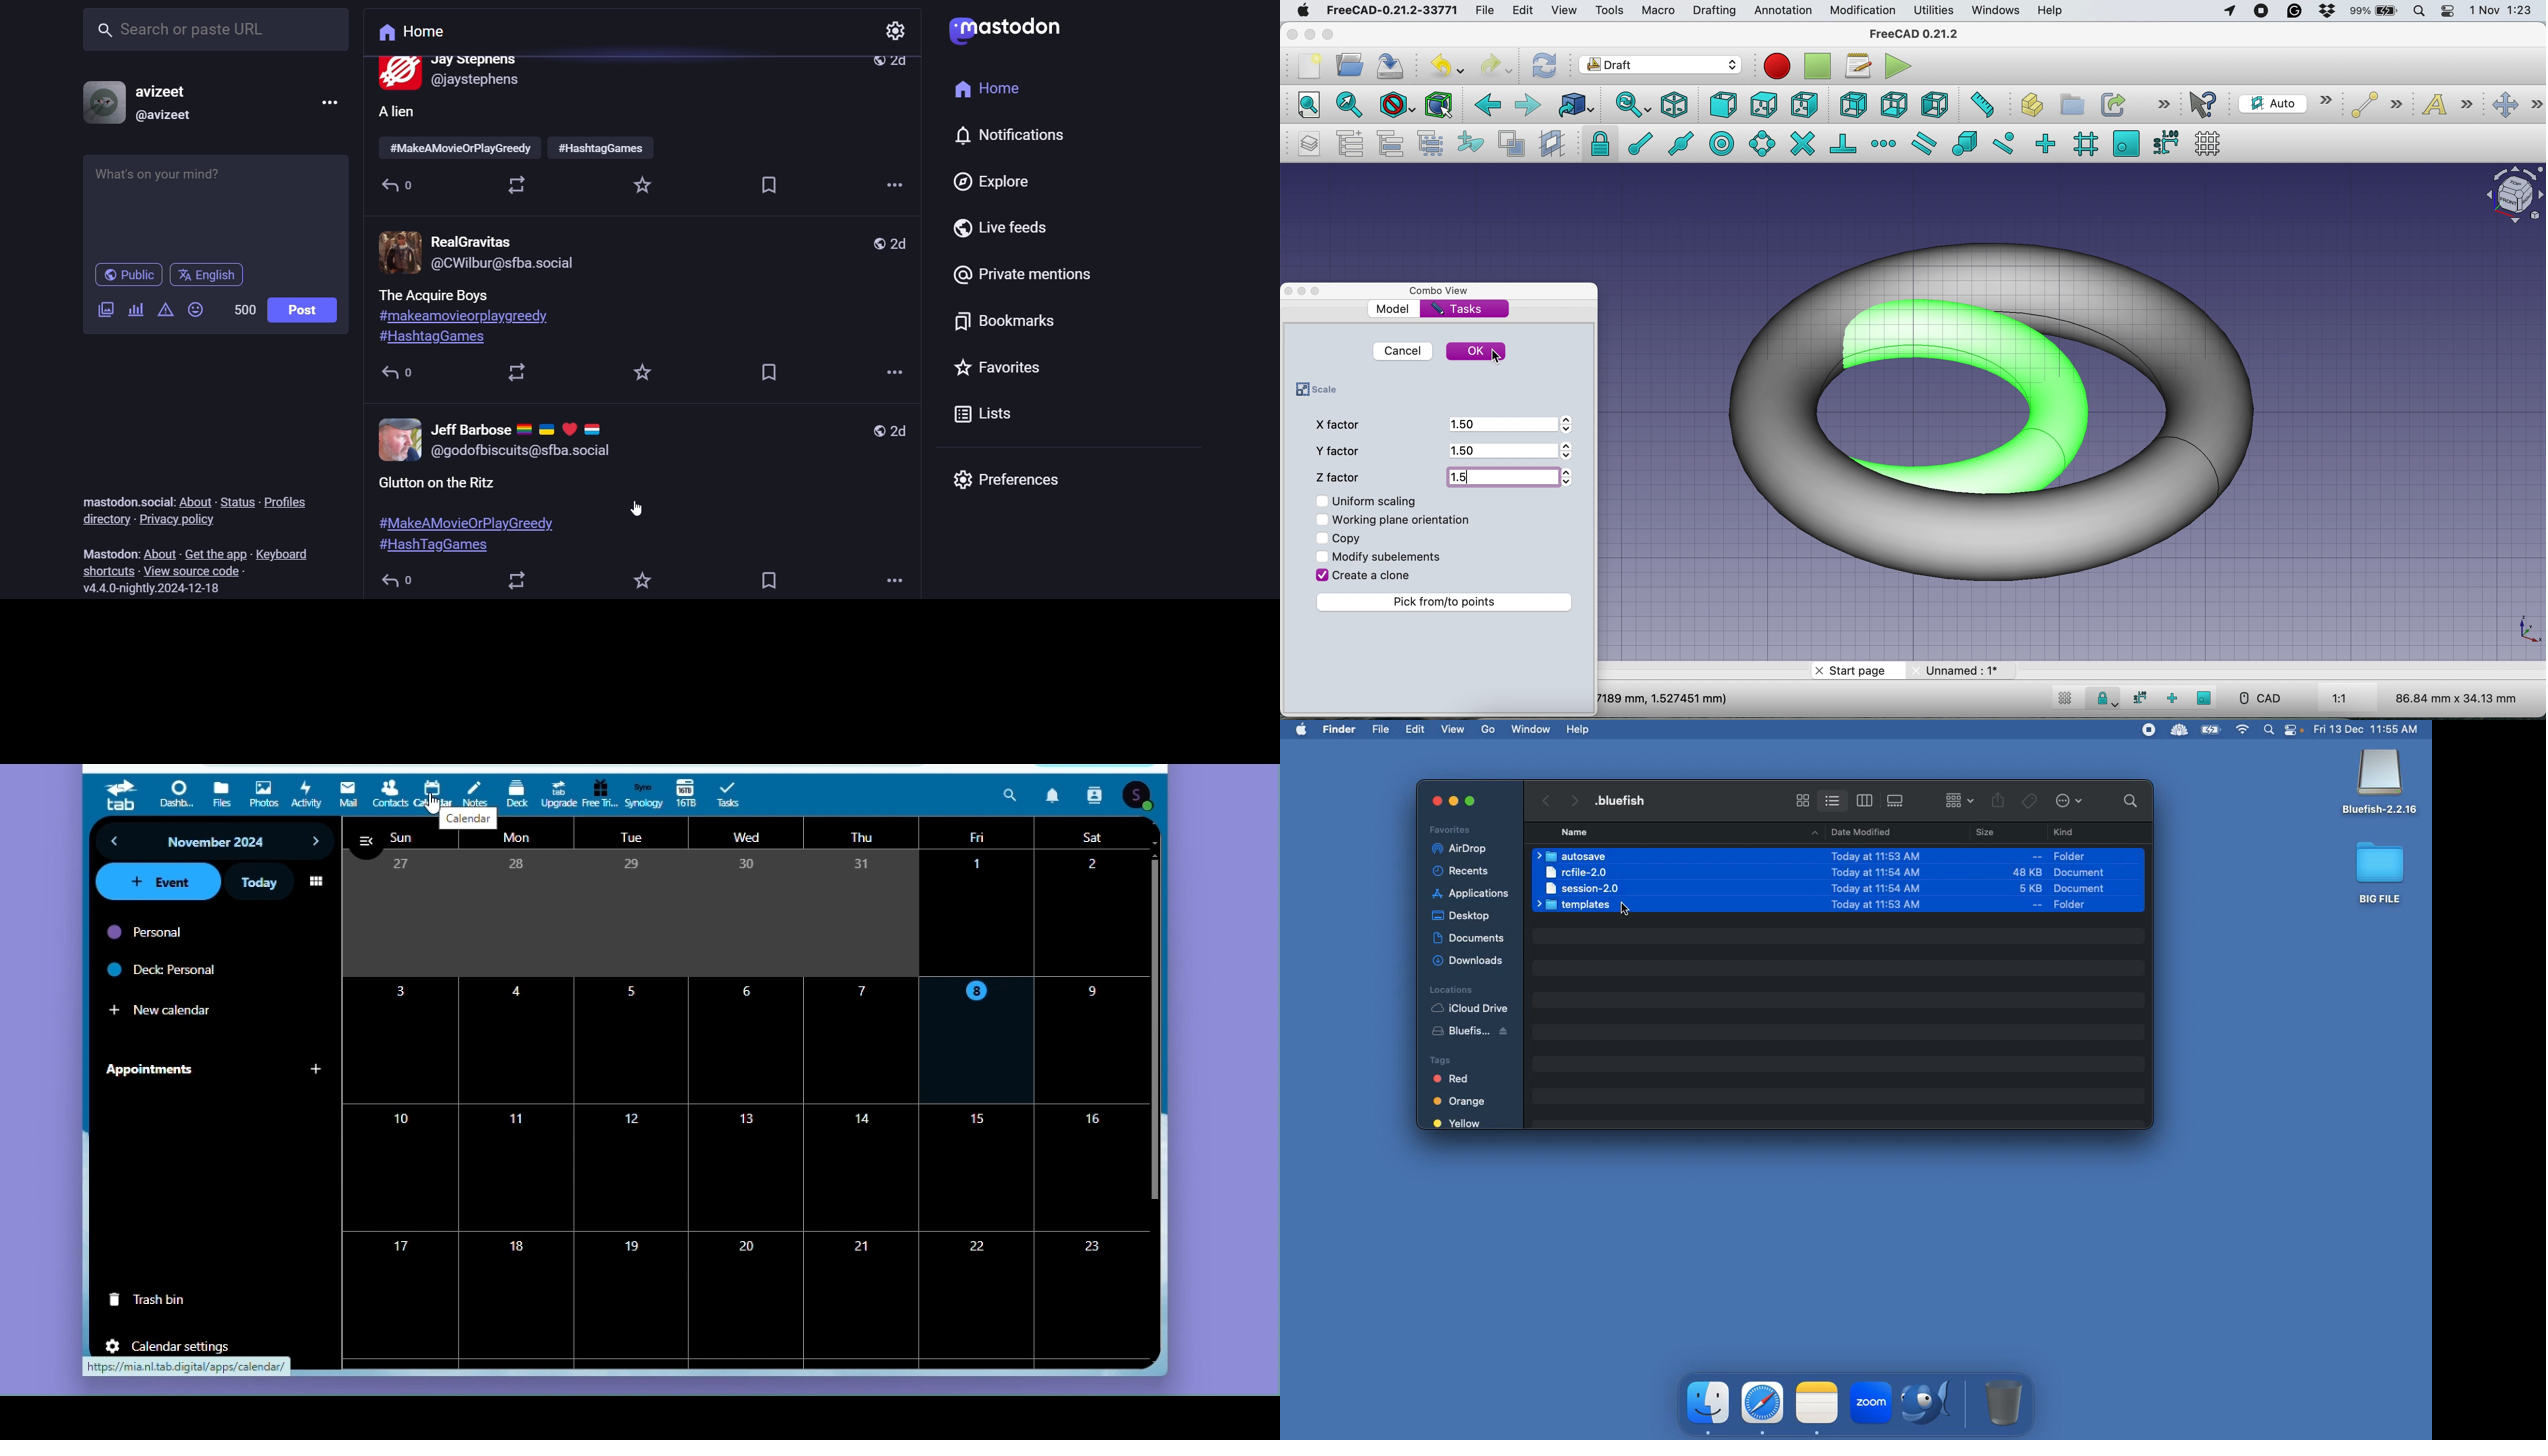 This screenshot has width=2548, height=1456. I want to click on fit all selection, so click(1347, 106).